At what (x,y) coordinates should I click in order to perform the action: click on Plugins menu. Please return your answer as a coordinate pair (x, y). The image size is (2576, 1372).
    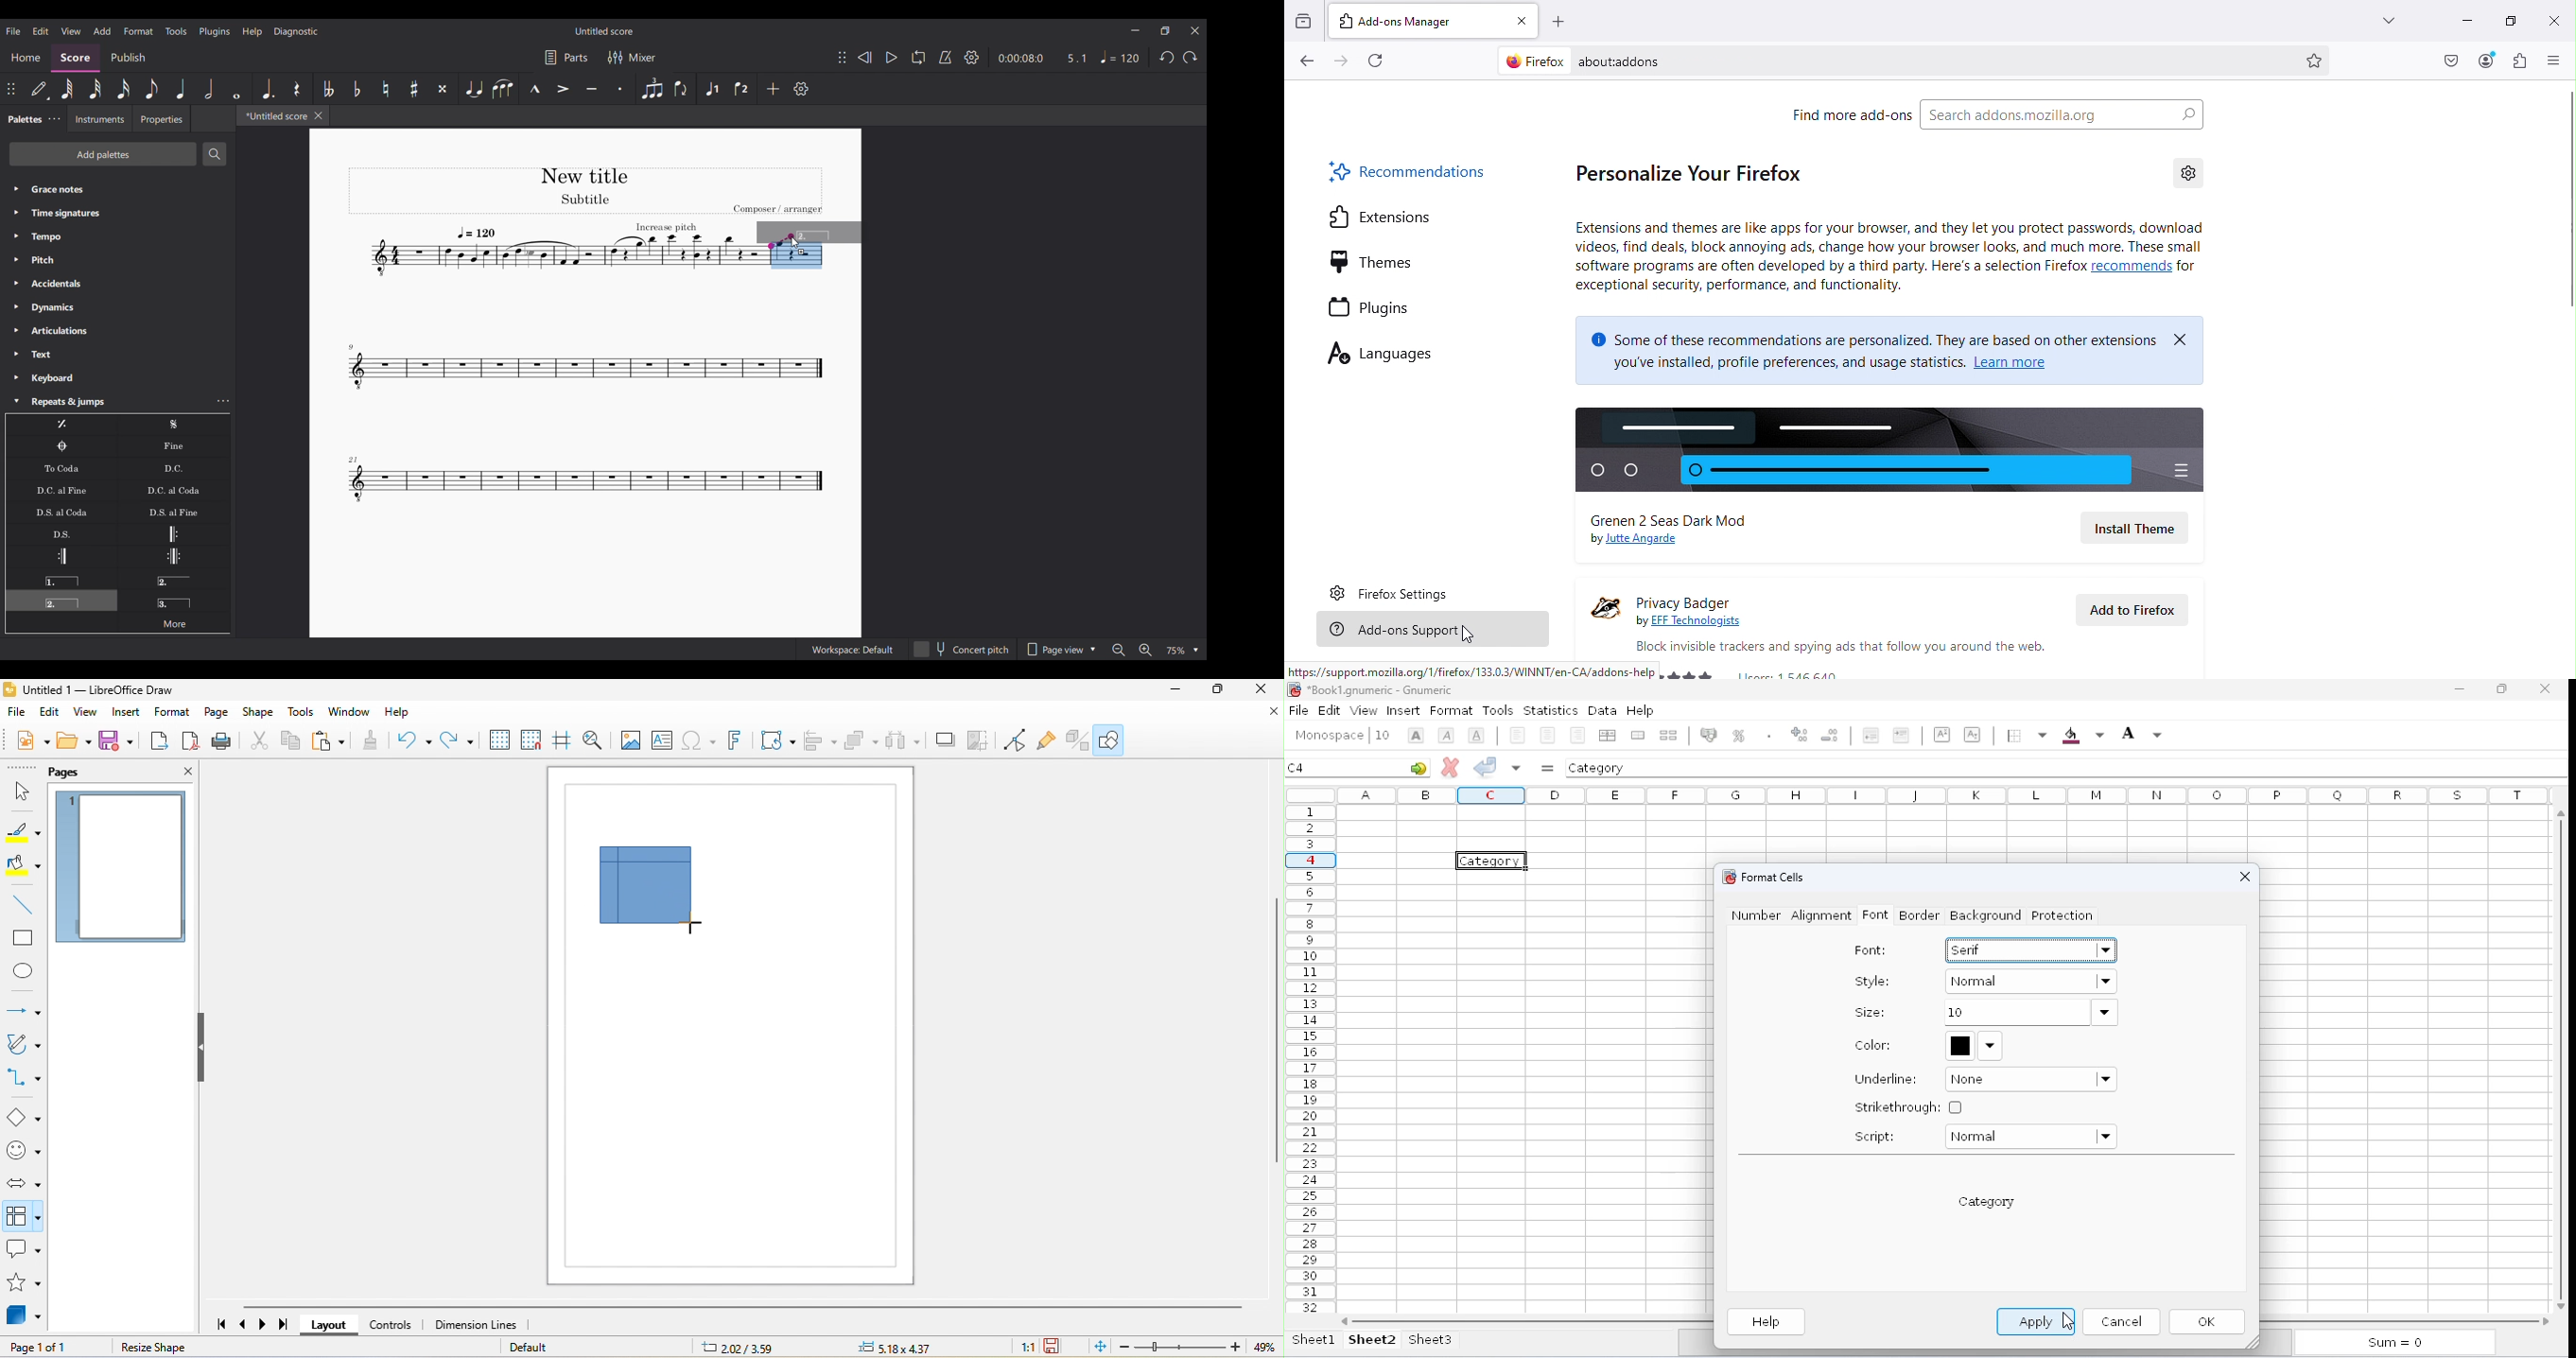
    Looking at the image, I should click on (215, 31).